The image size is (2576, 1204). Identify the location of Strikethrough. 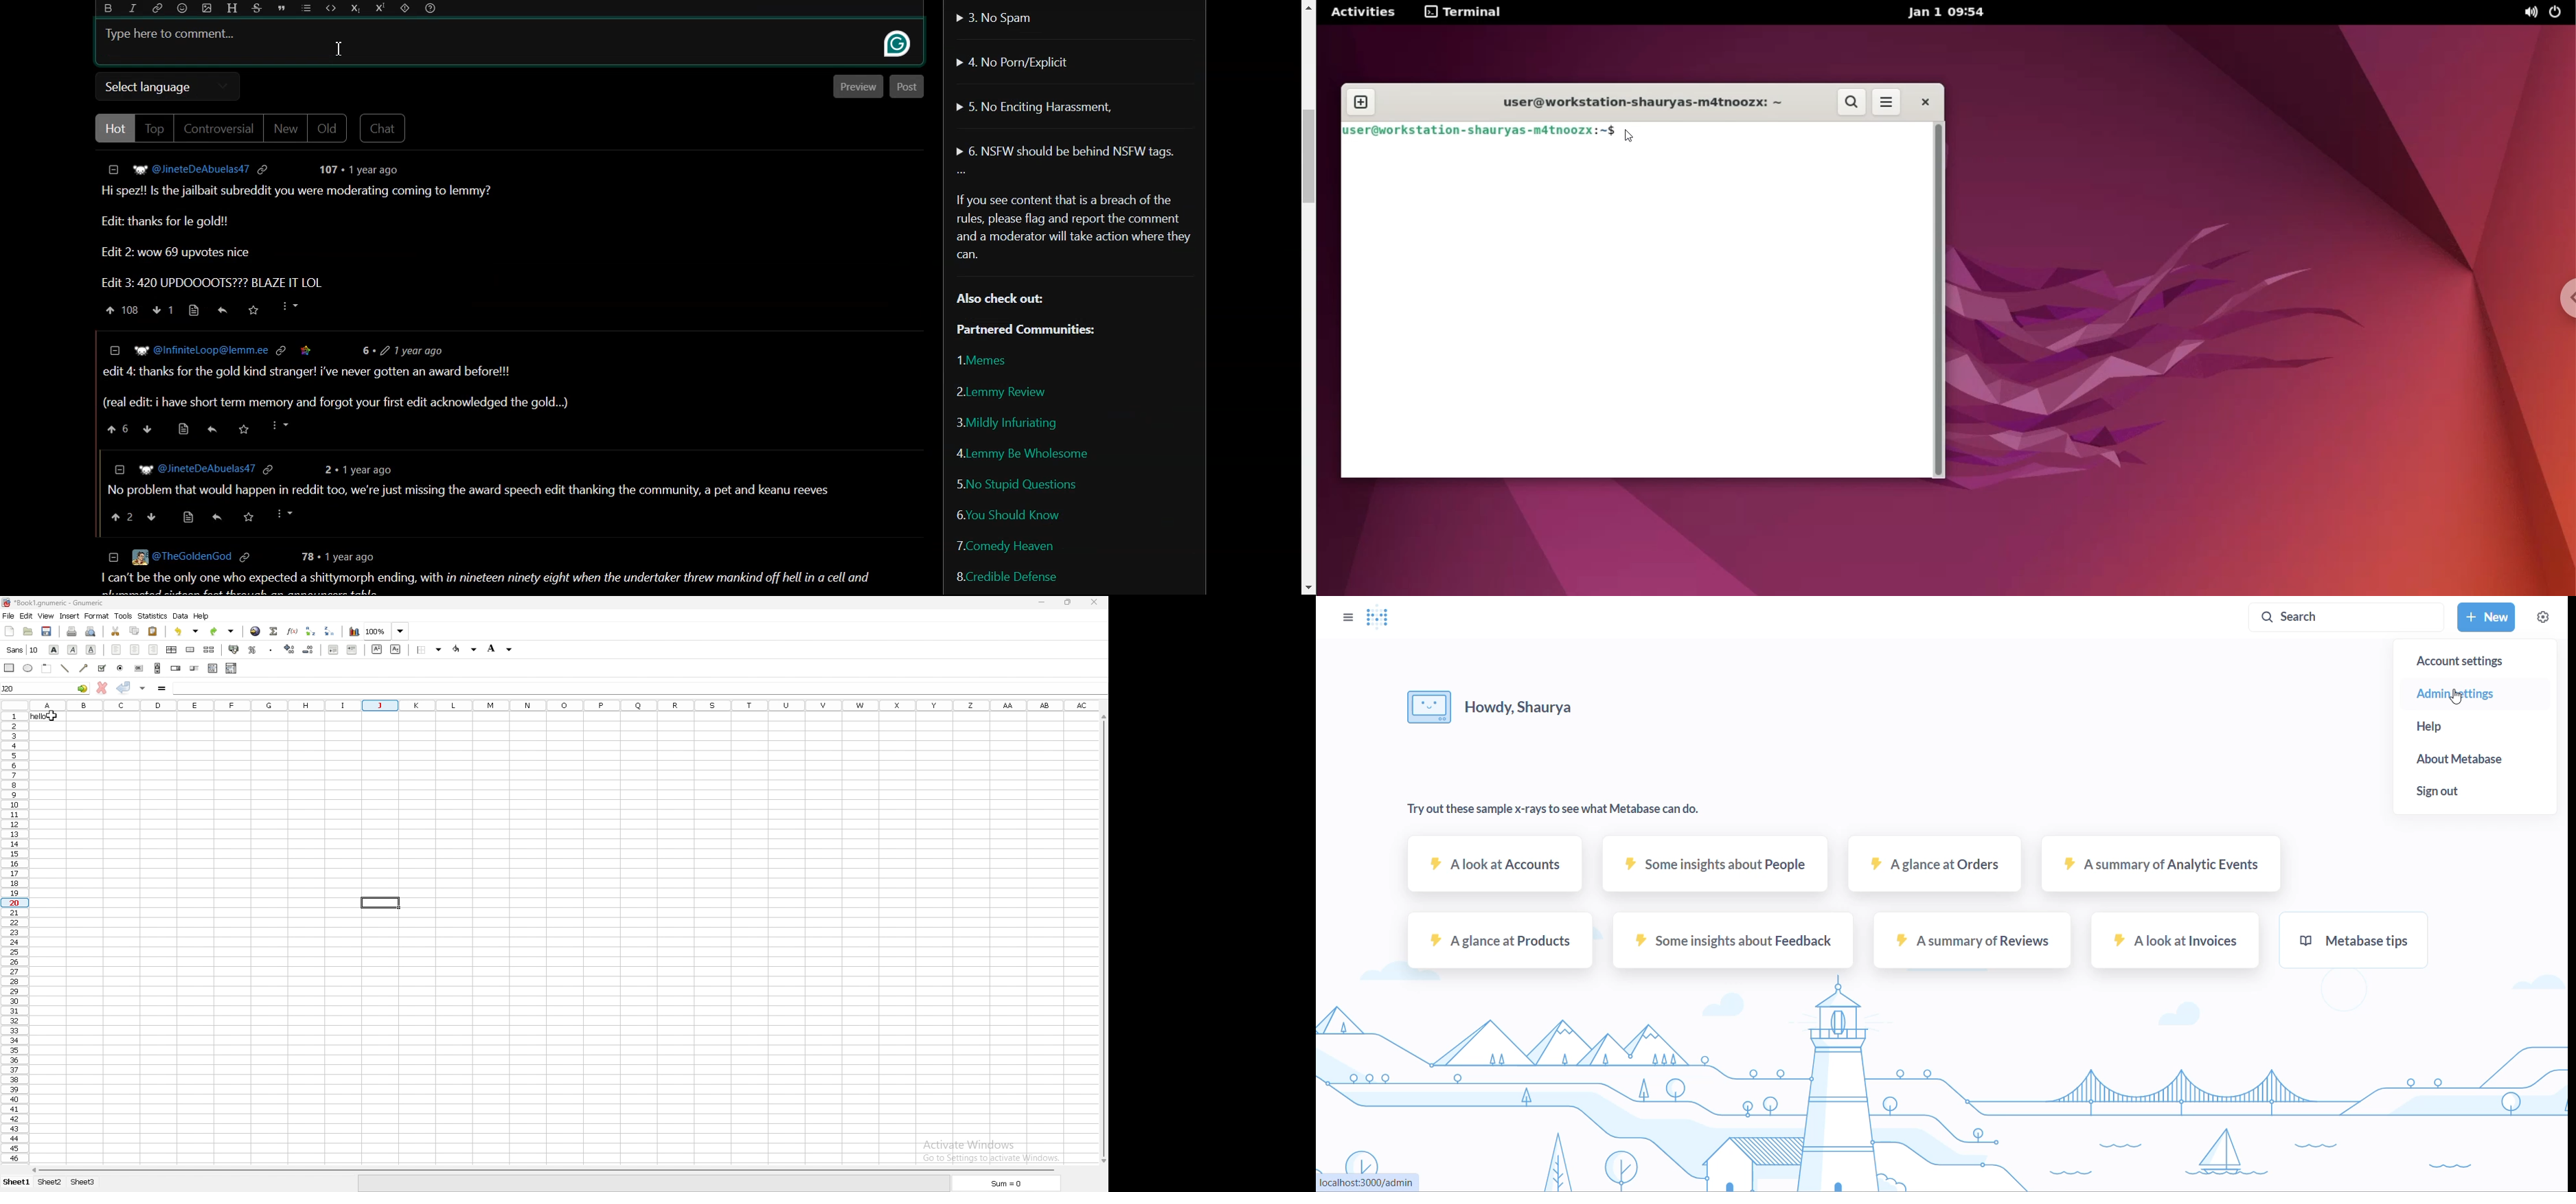
(258, 8).